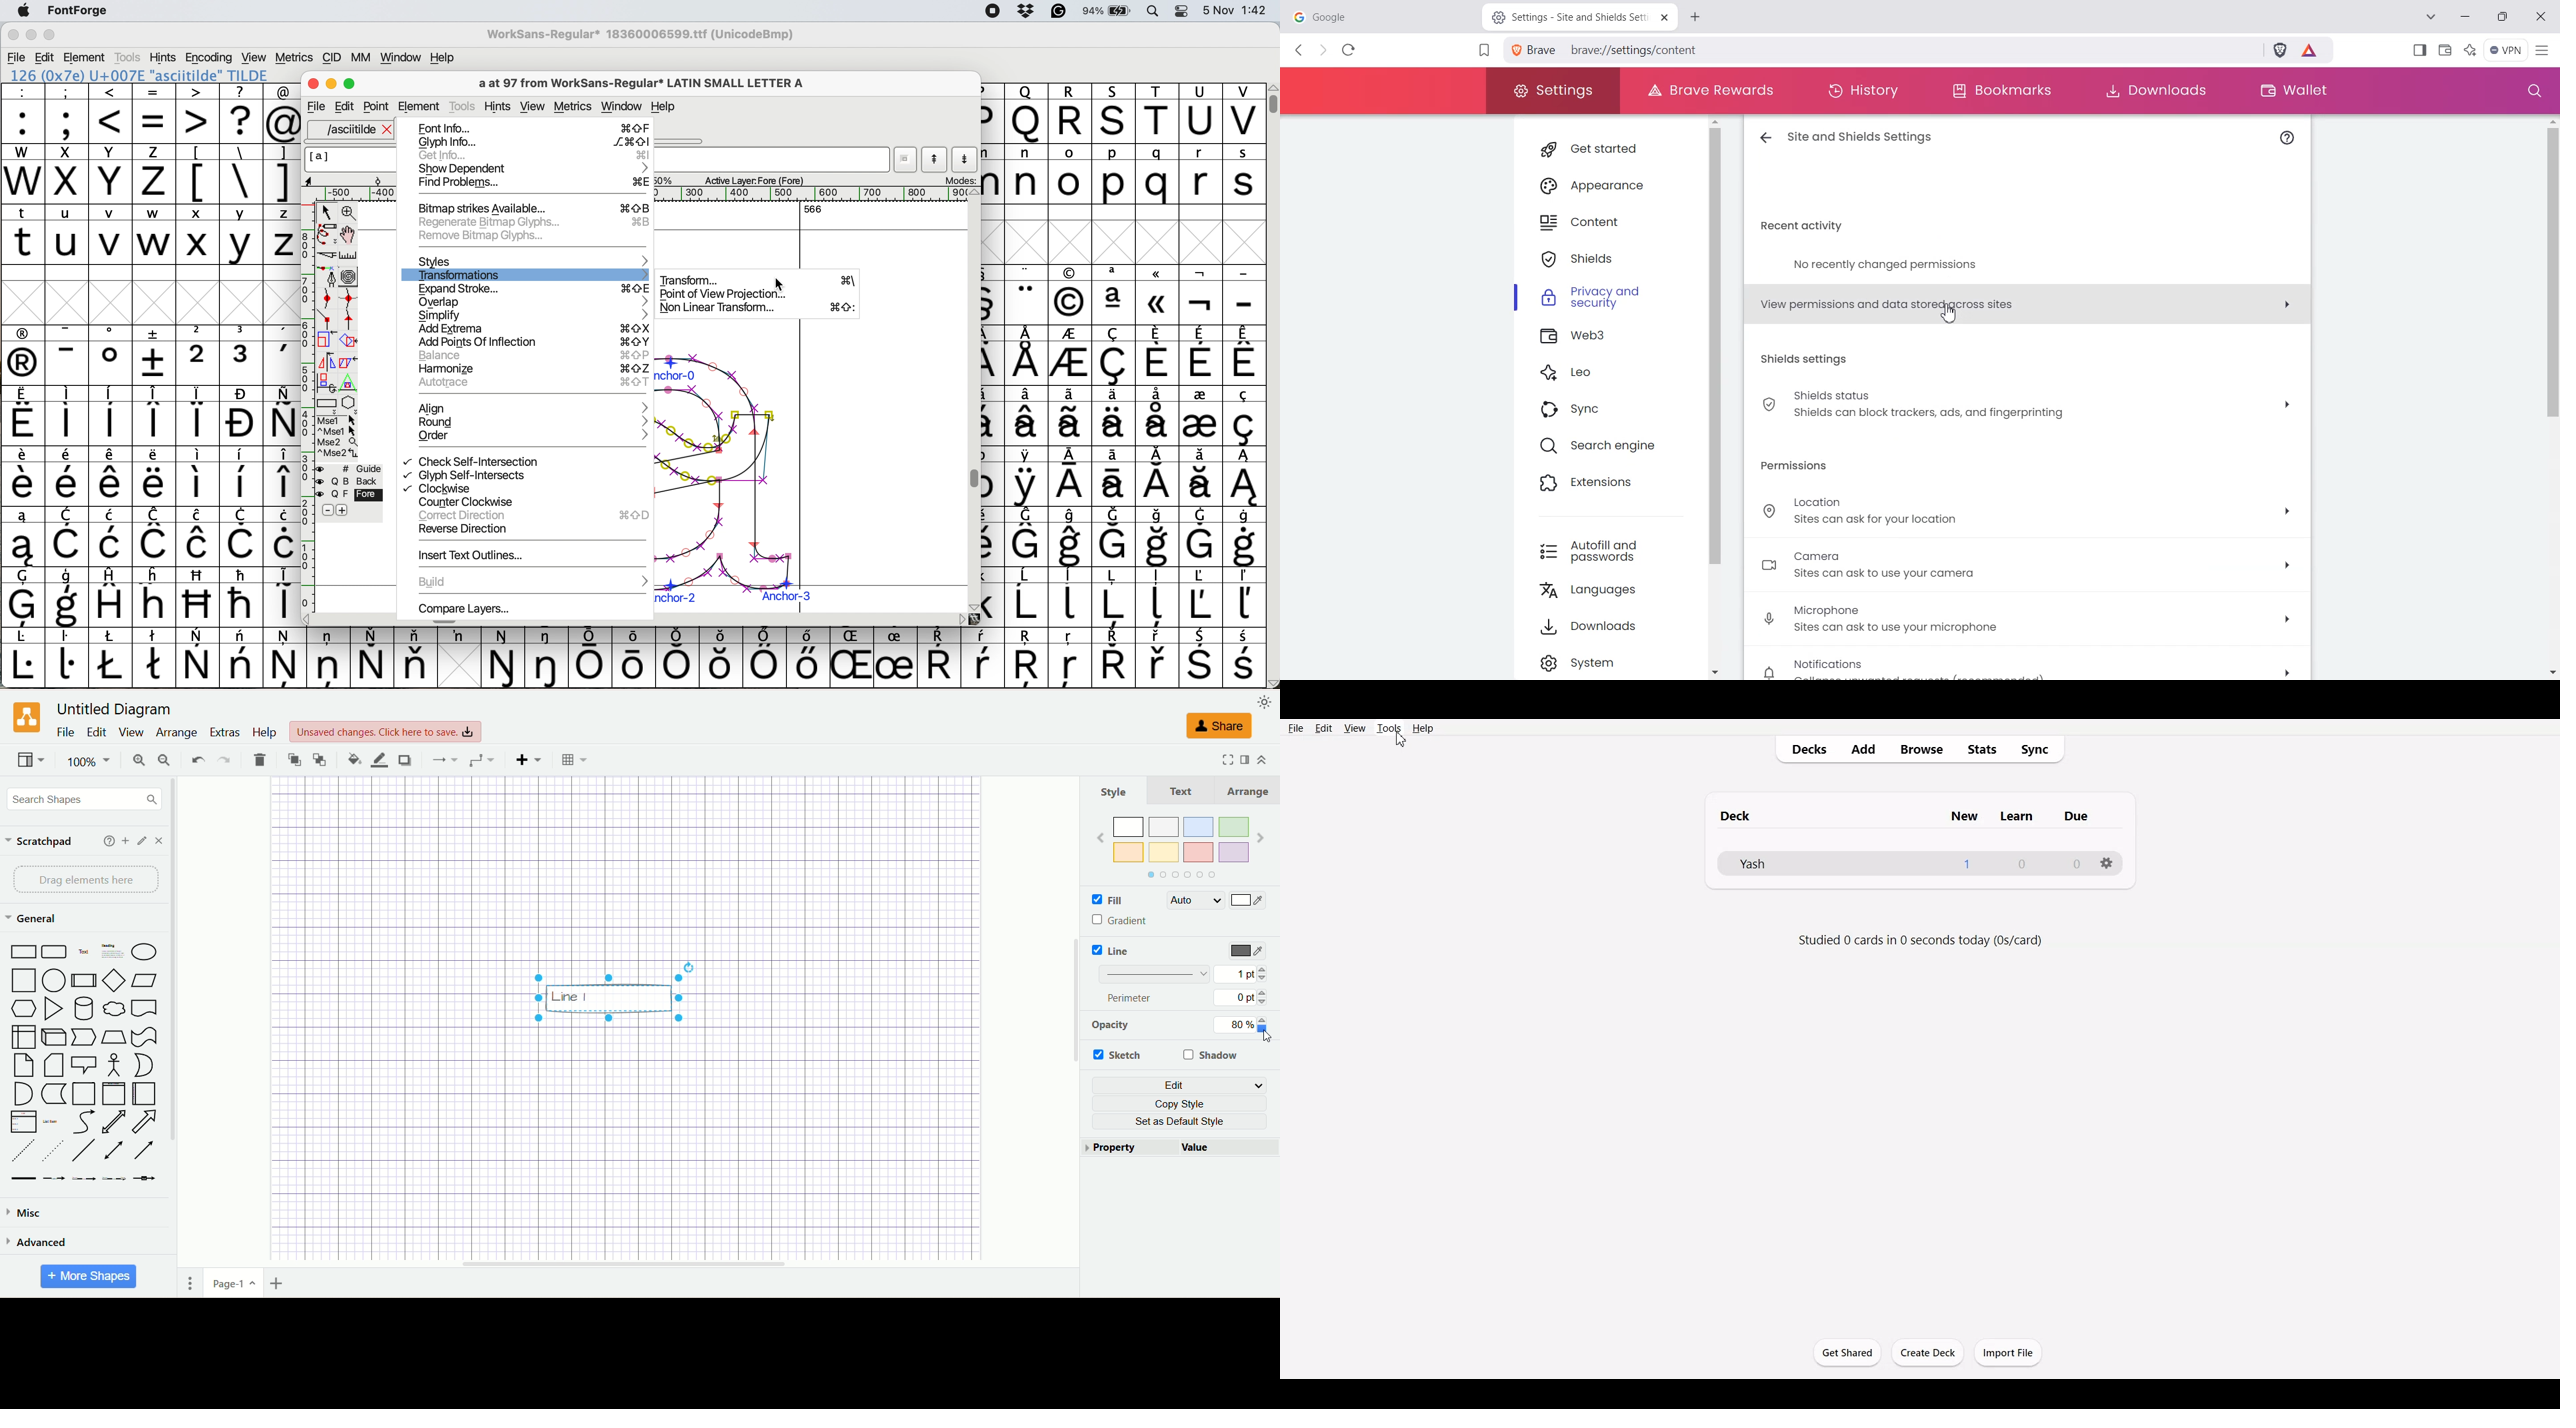 The image size is (2576, 1428). I want to click on Value, so click(1223, 1147).